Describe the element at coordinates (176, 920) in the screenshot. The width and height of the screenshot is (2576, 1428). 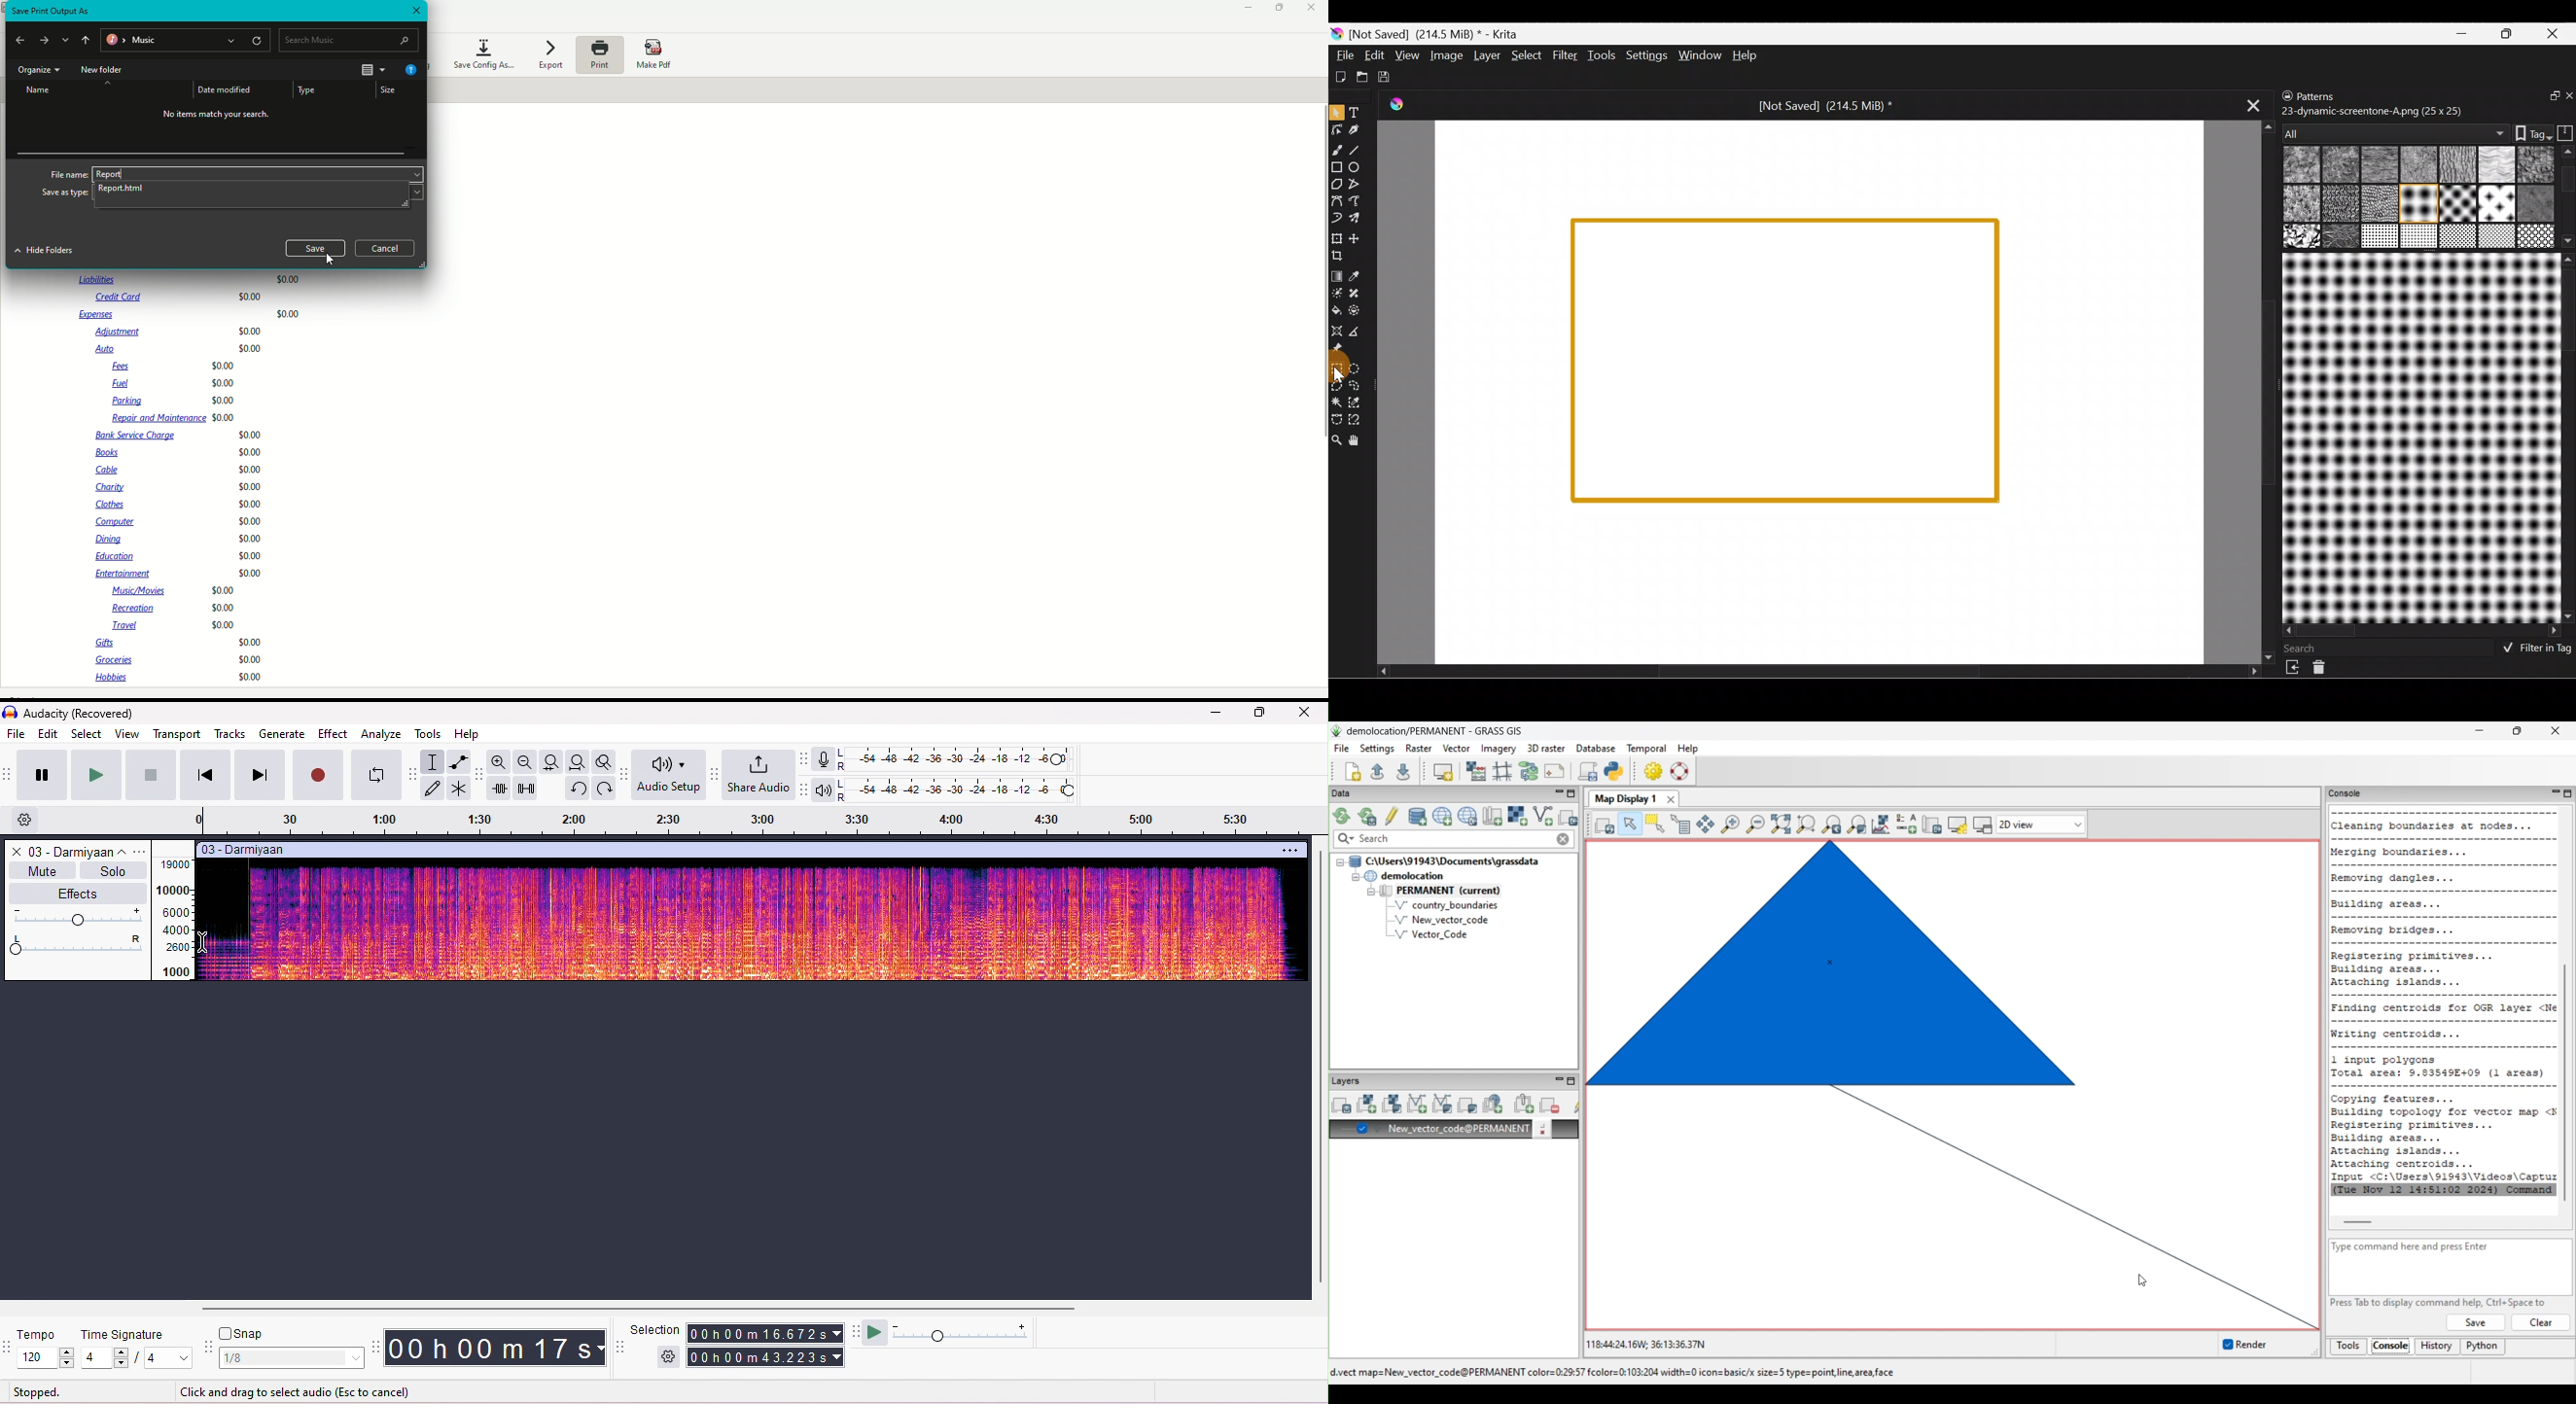
I see `frequency` at that location.